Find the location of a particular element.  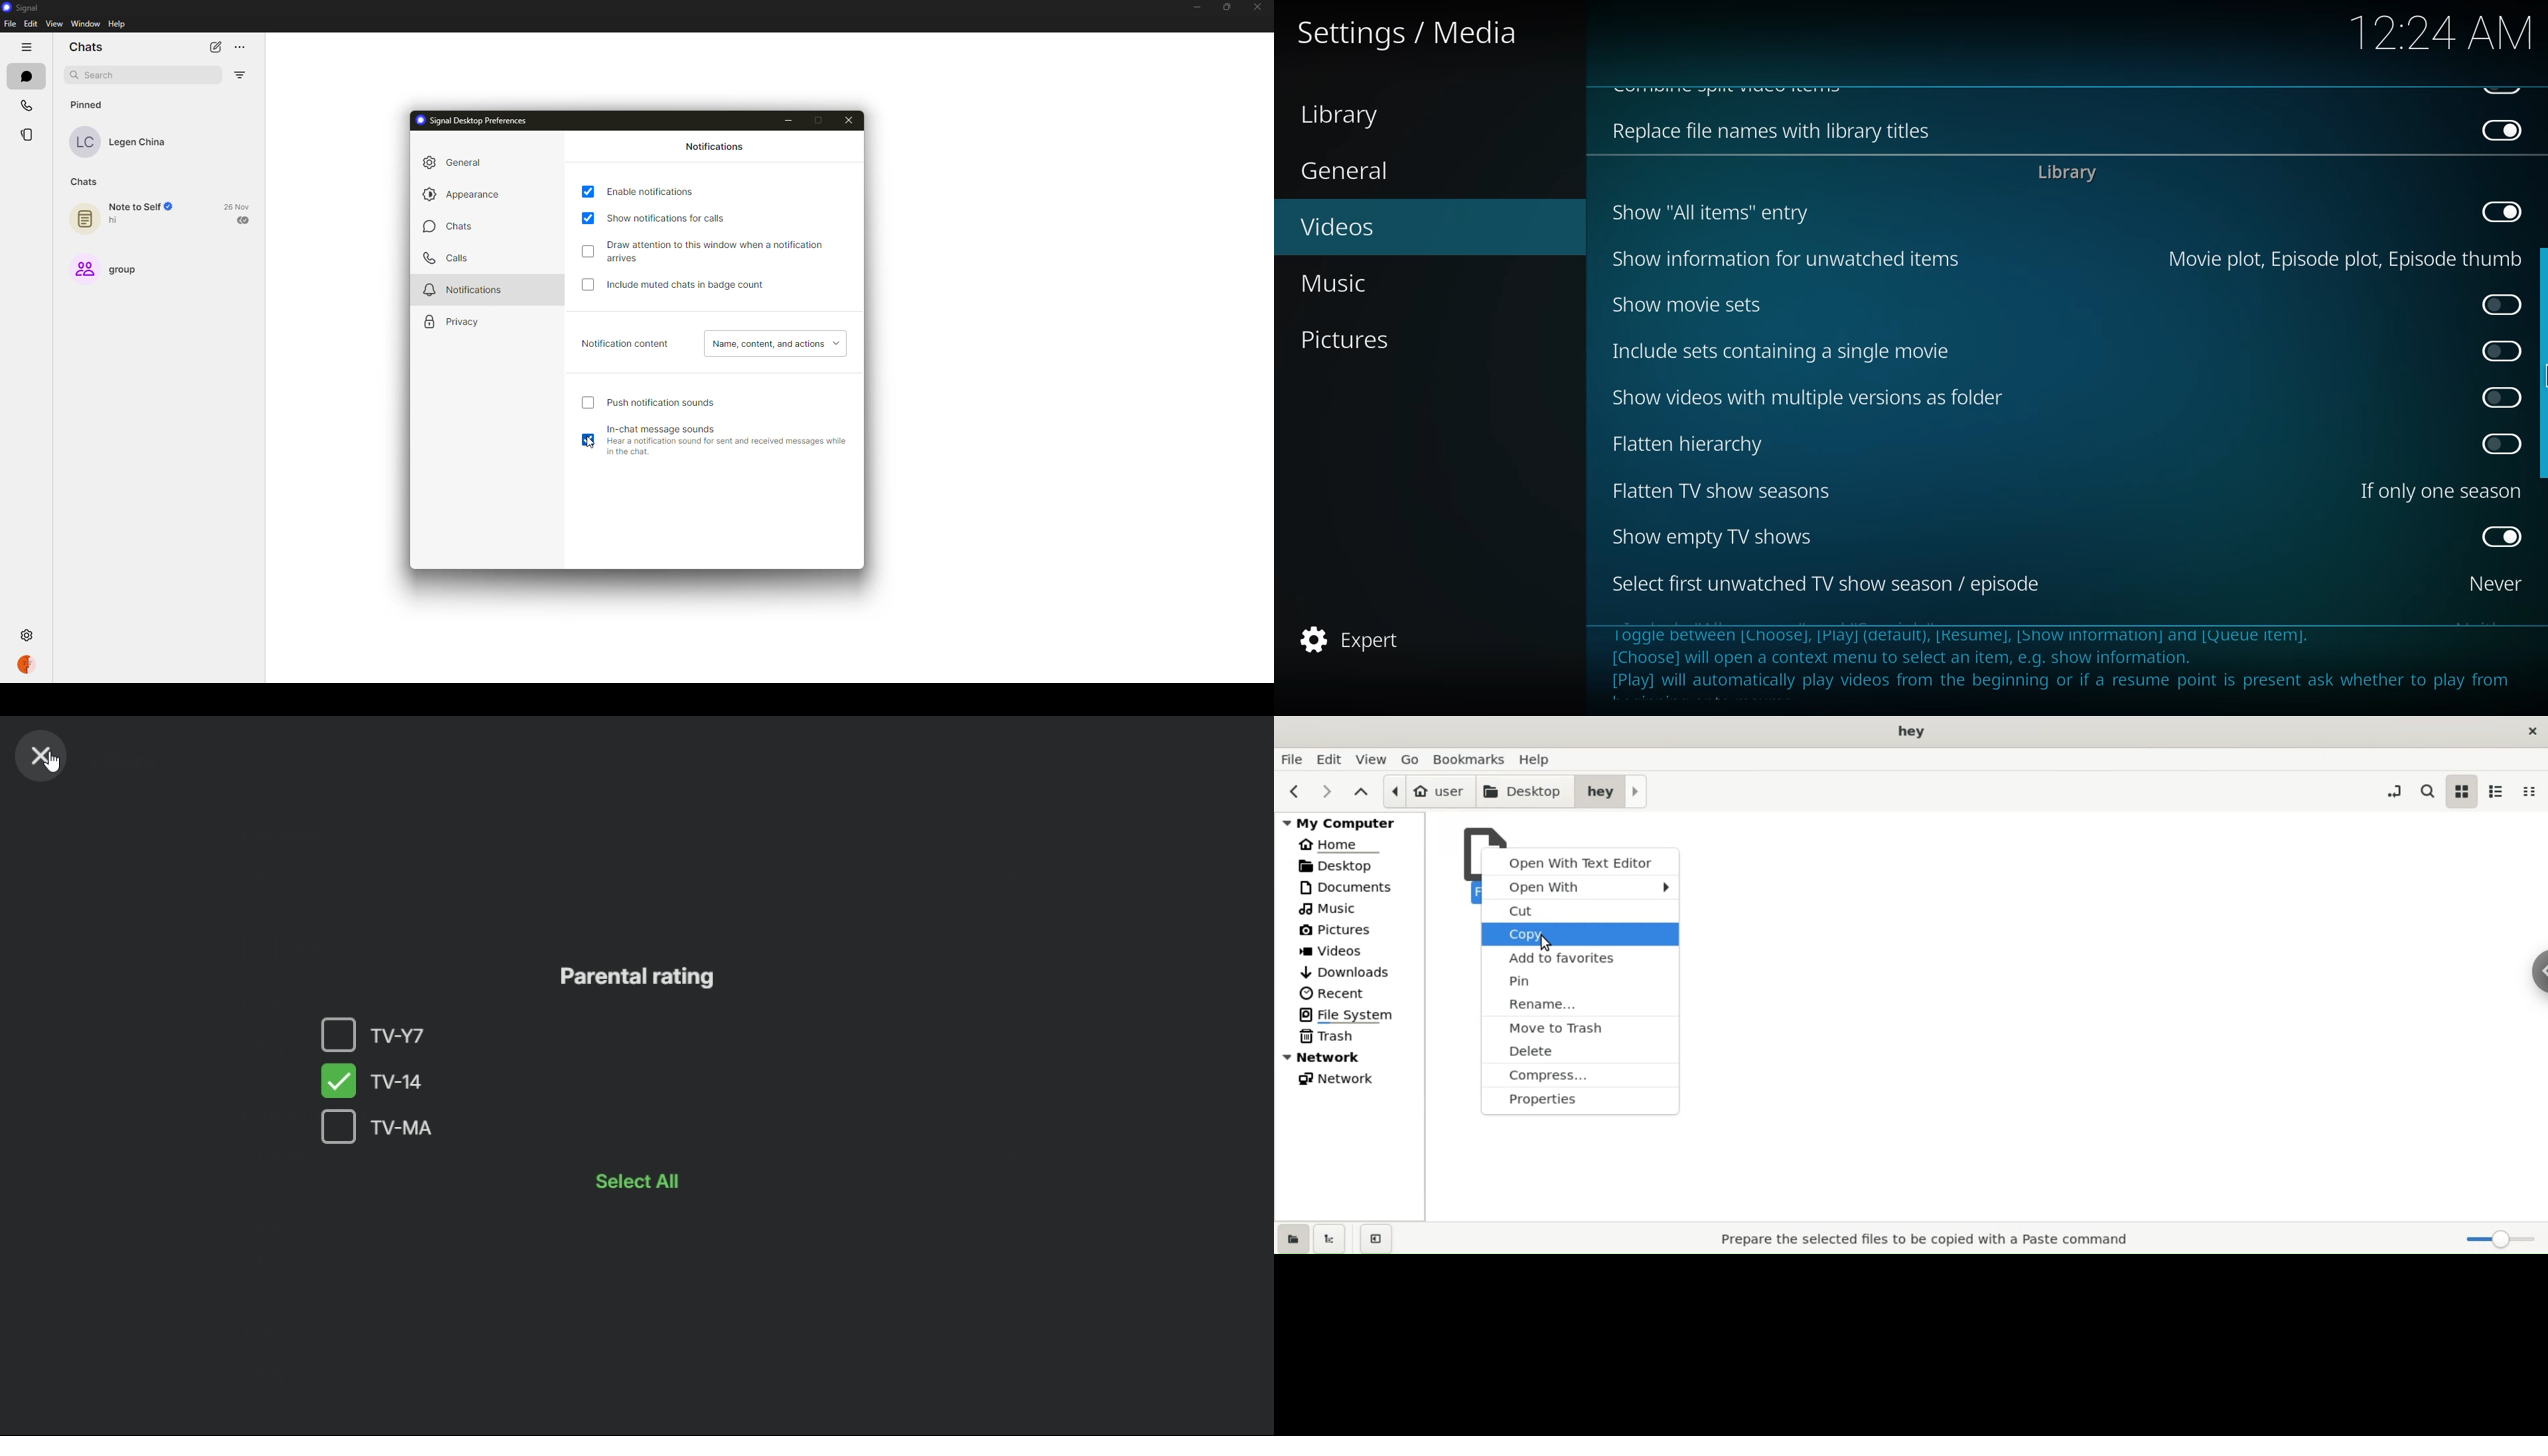

TV-Y7 is located at coordinates (376, 1035).